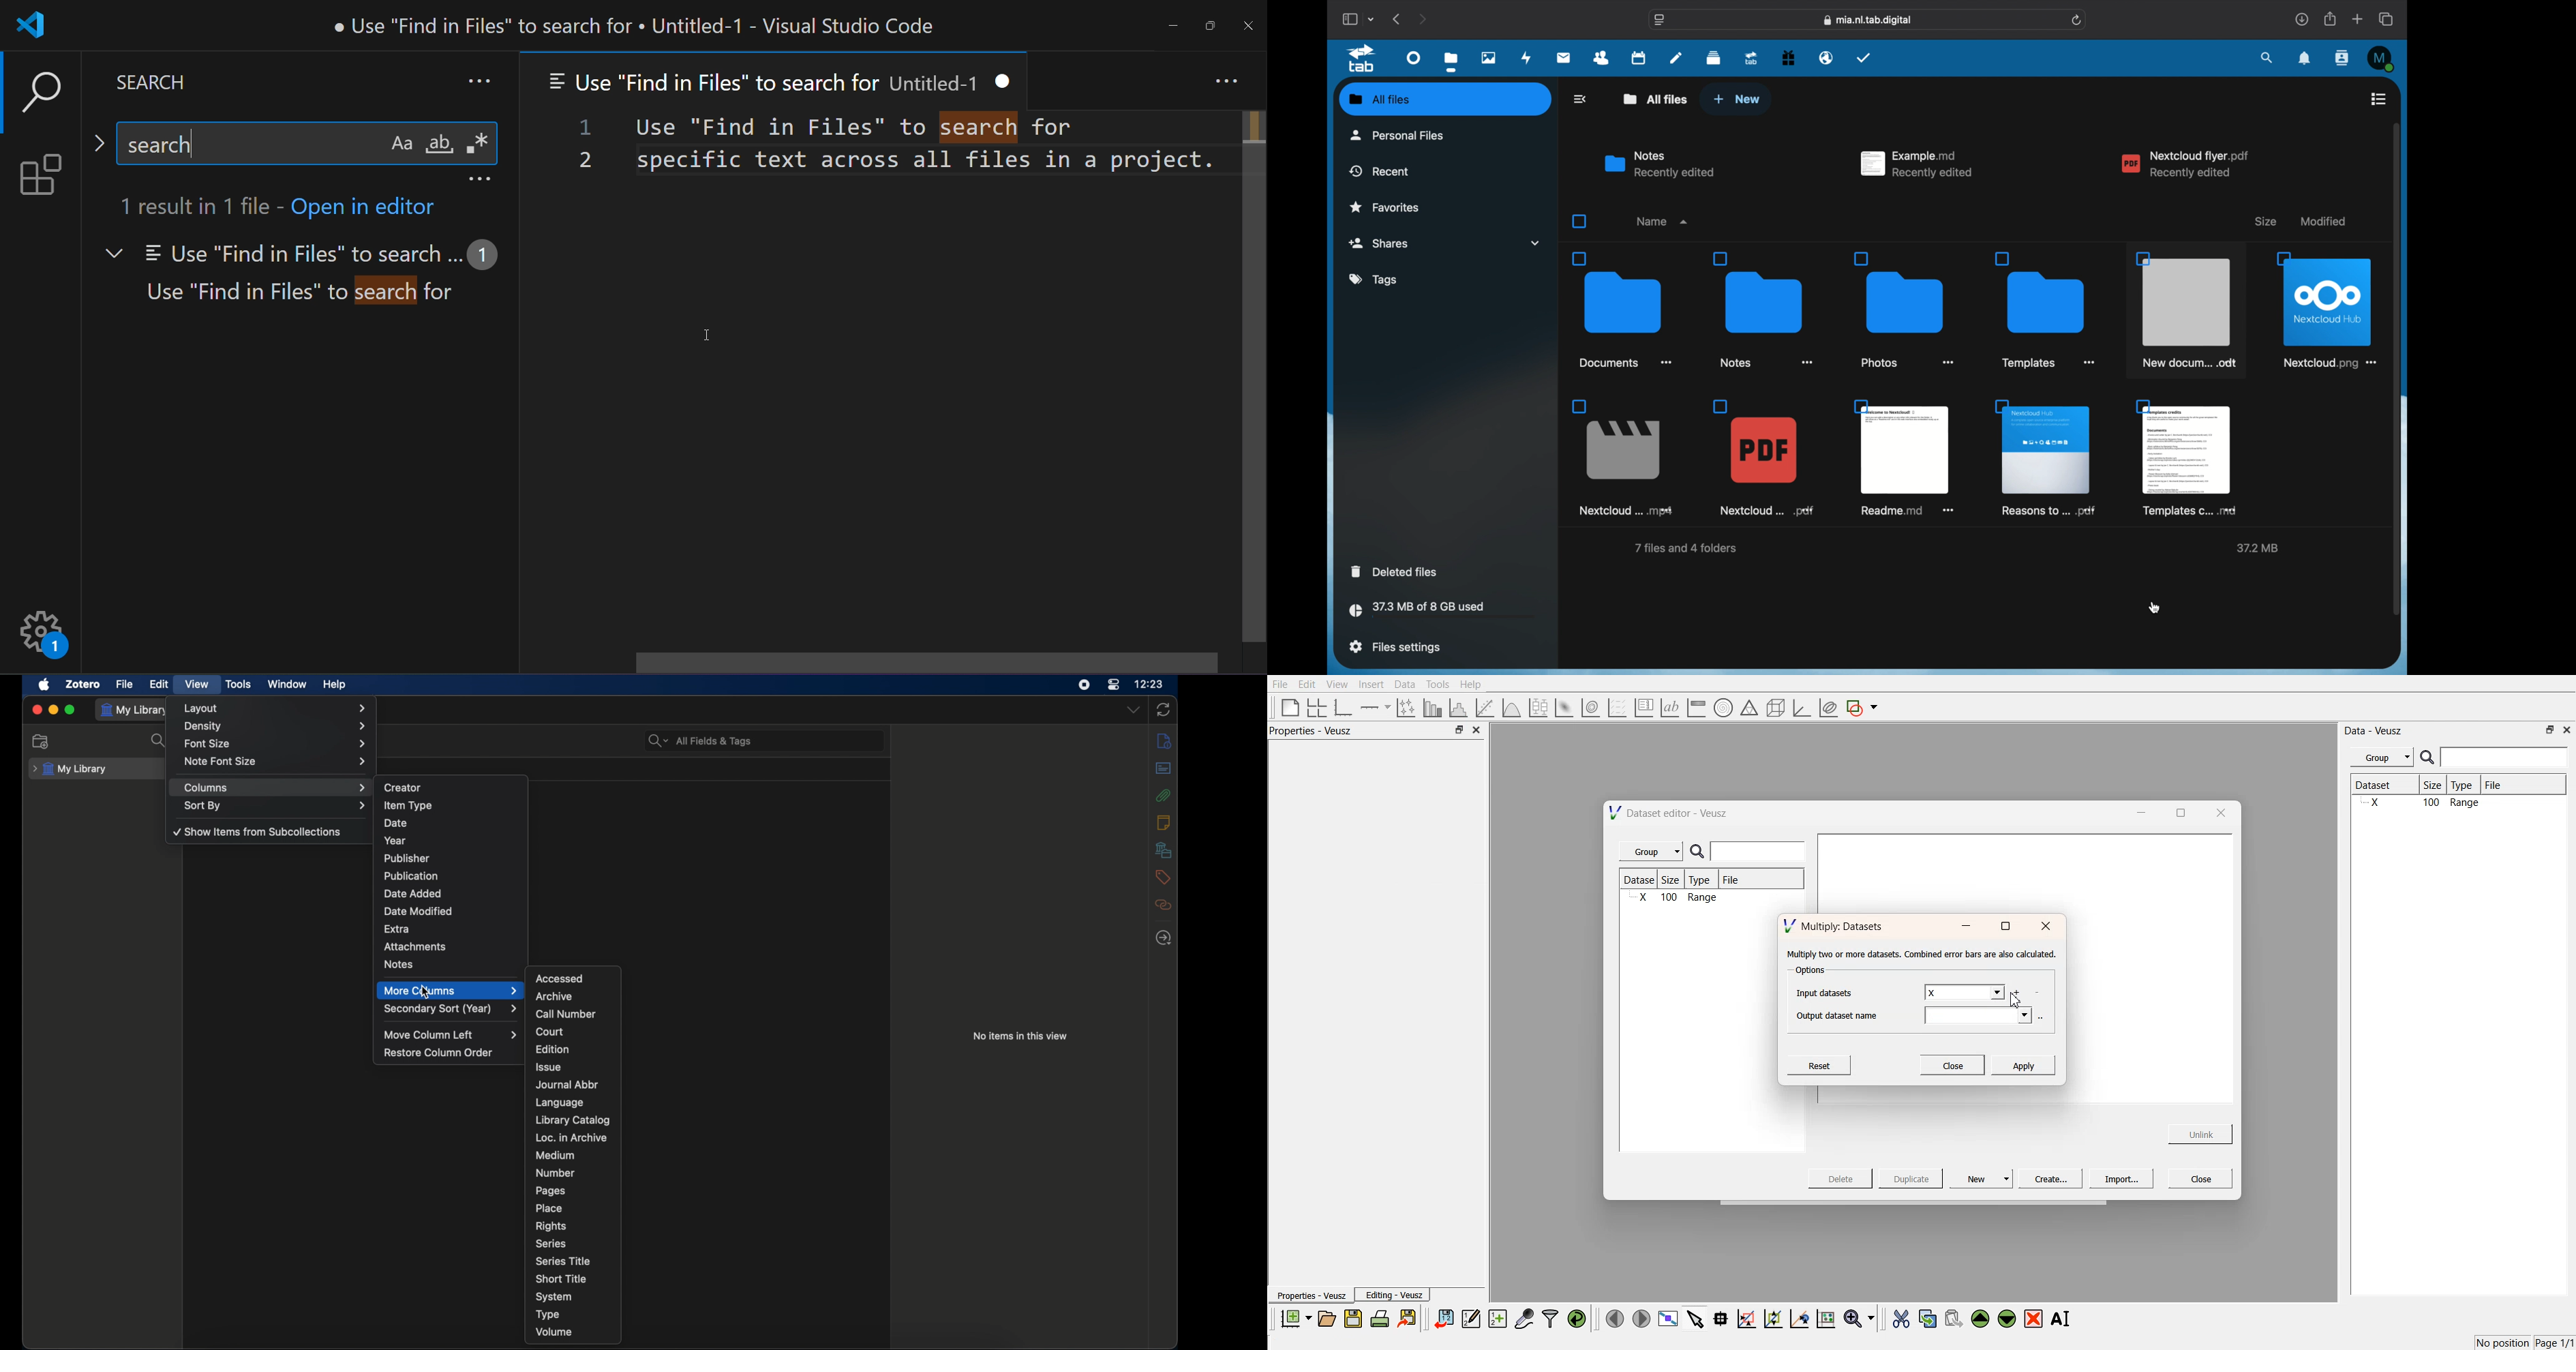 The width and height of the screenshot is (2576, 1372). What do you see at coordinates (2268, 59) in the screenshot?
I see `search` at bounding box center [2268, 59].